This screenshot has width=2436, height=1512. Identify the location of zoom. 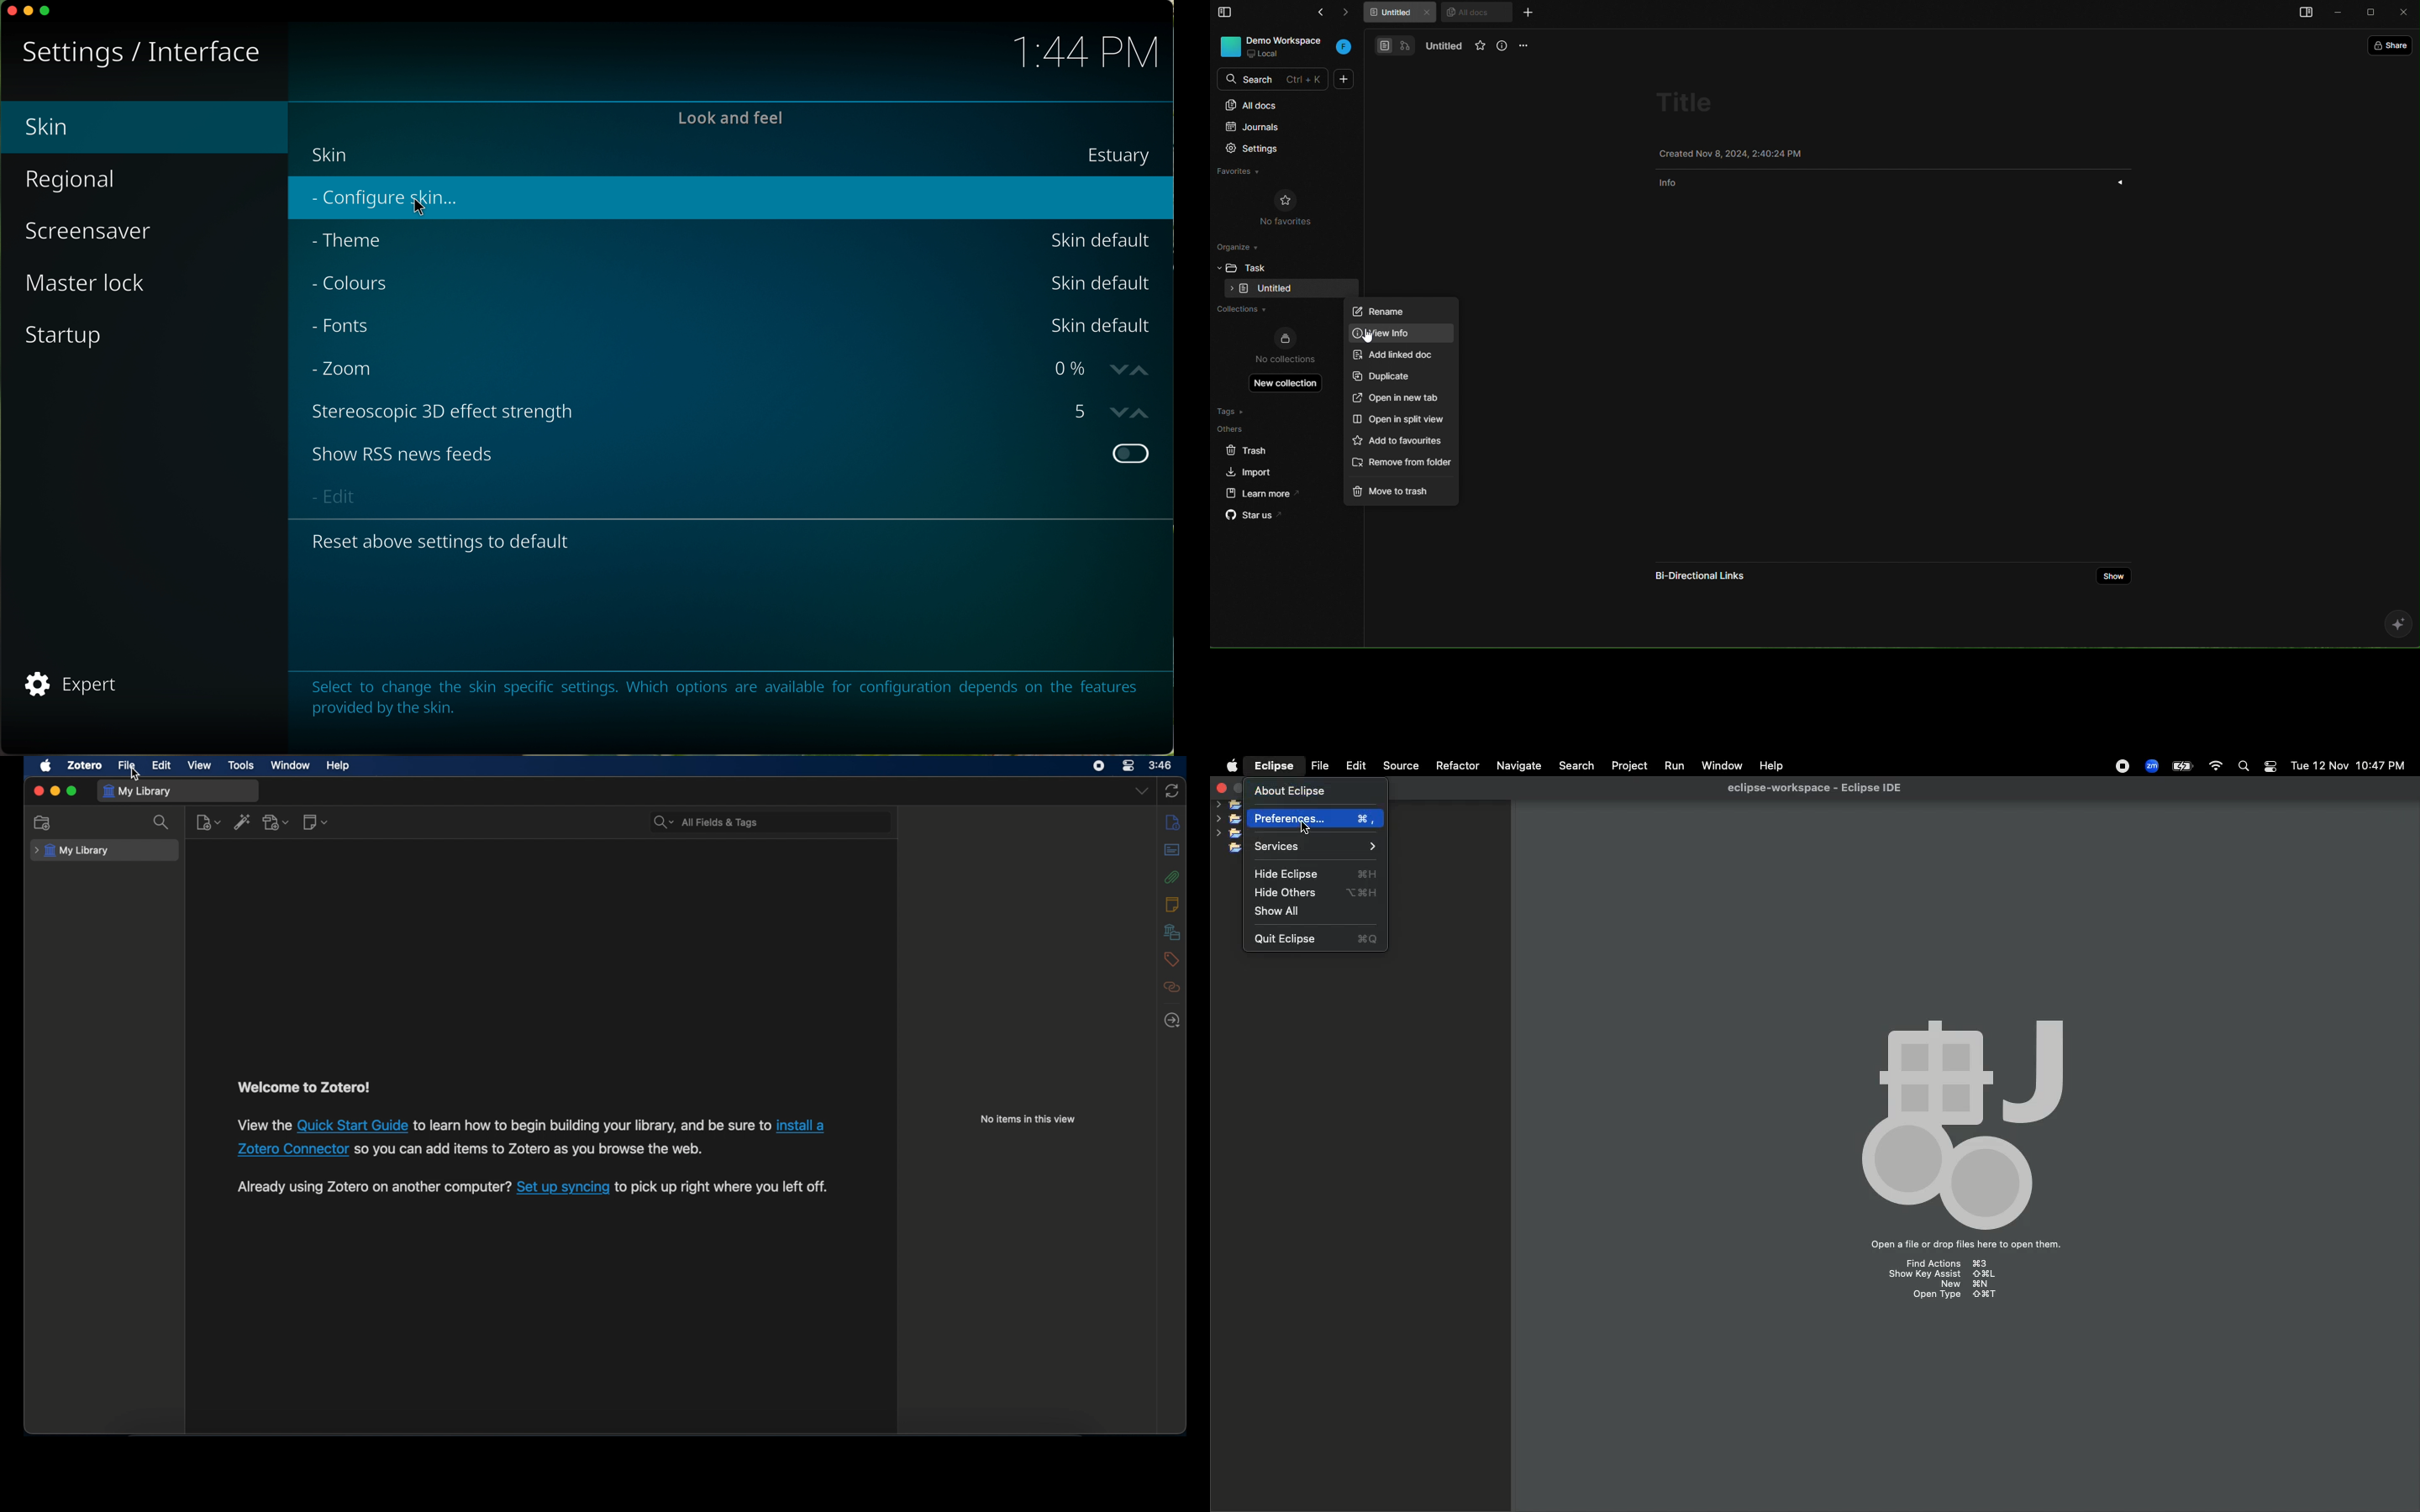
(343, 370).